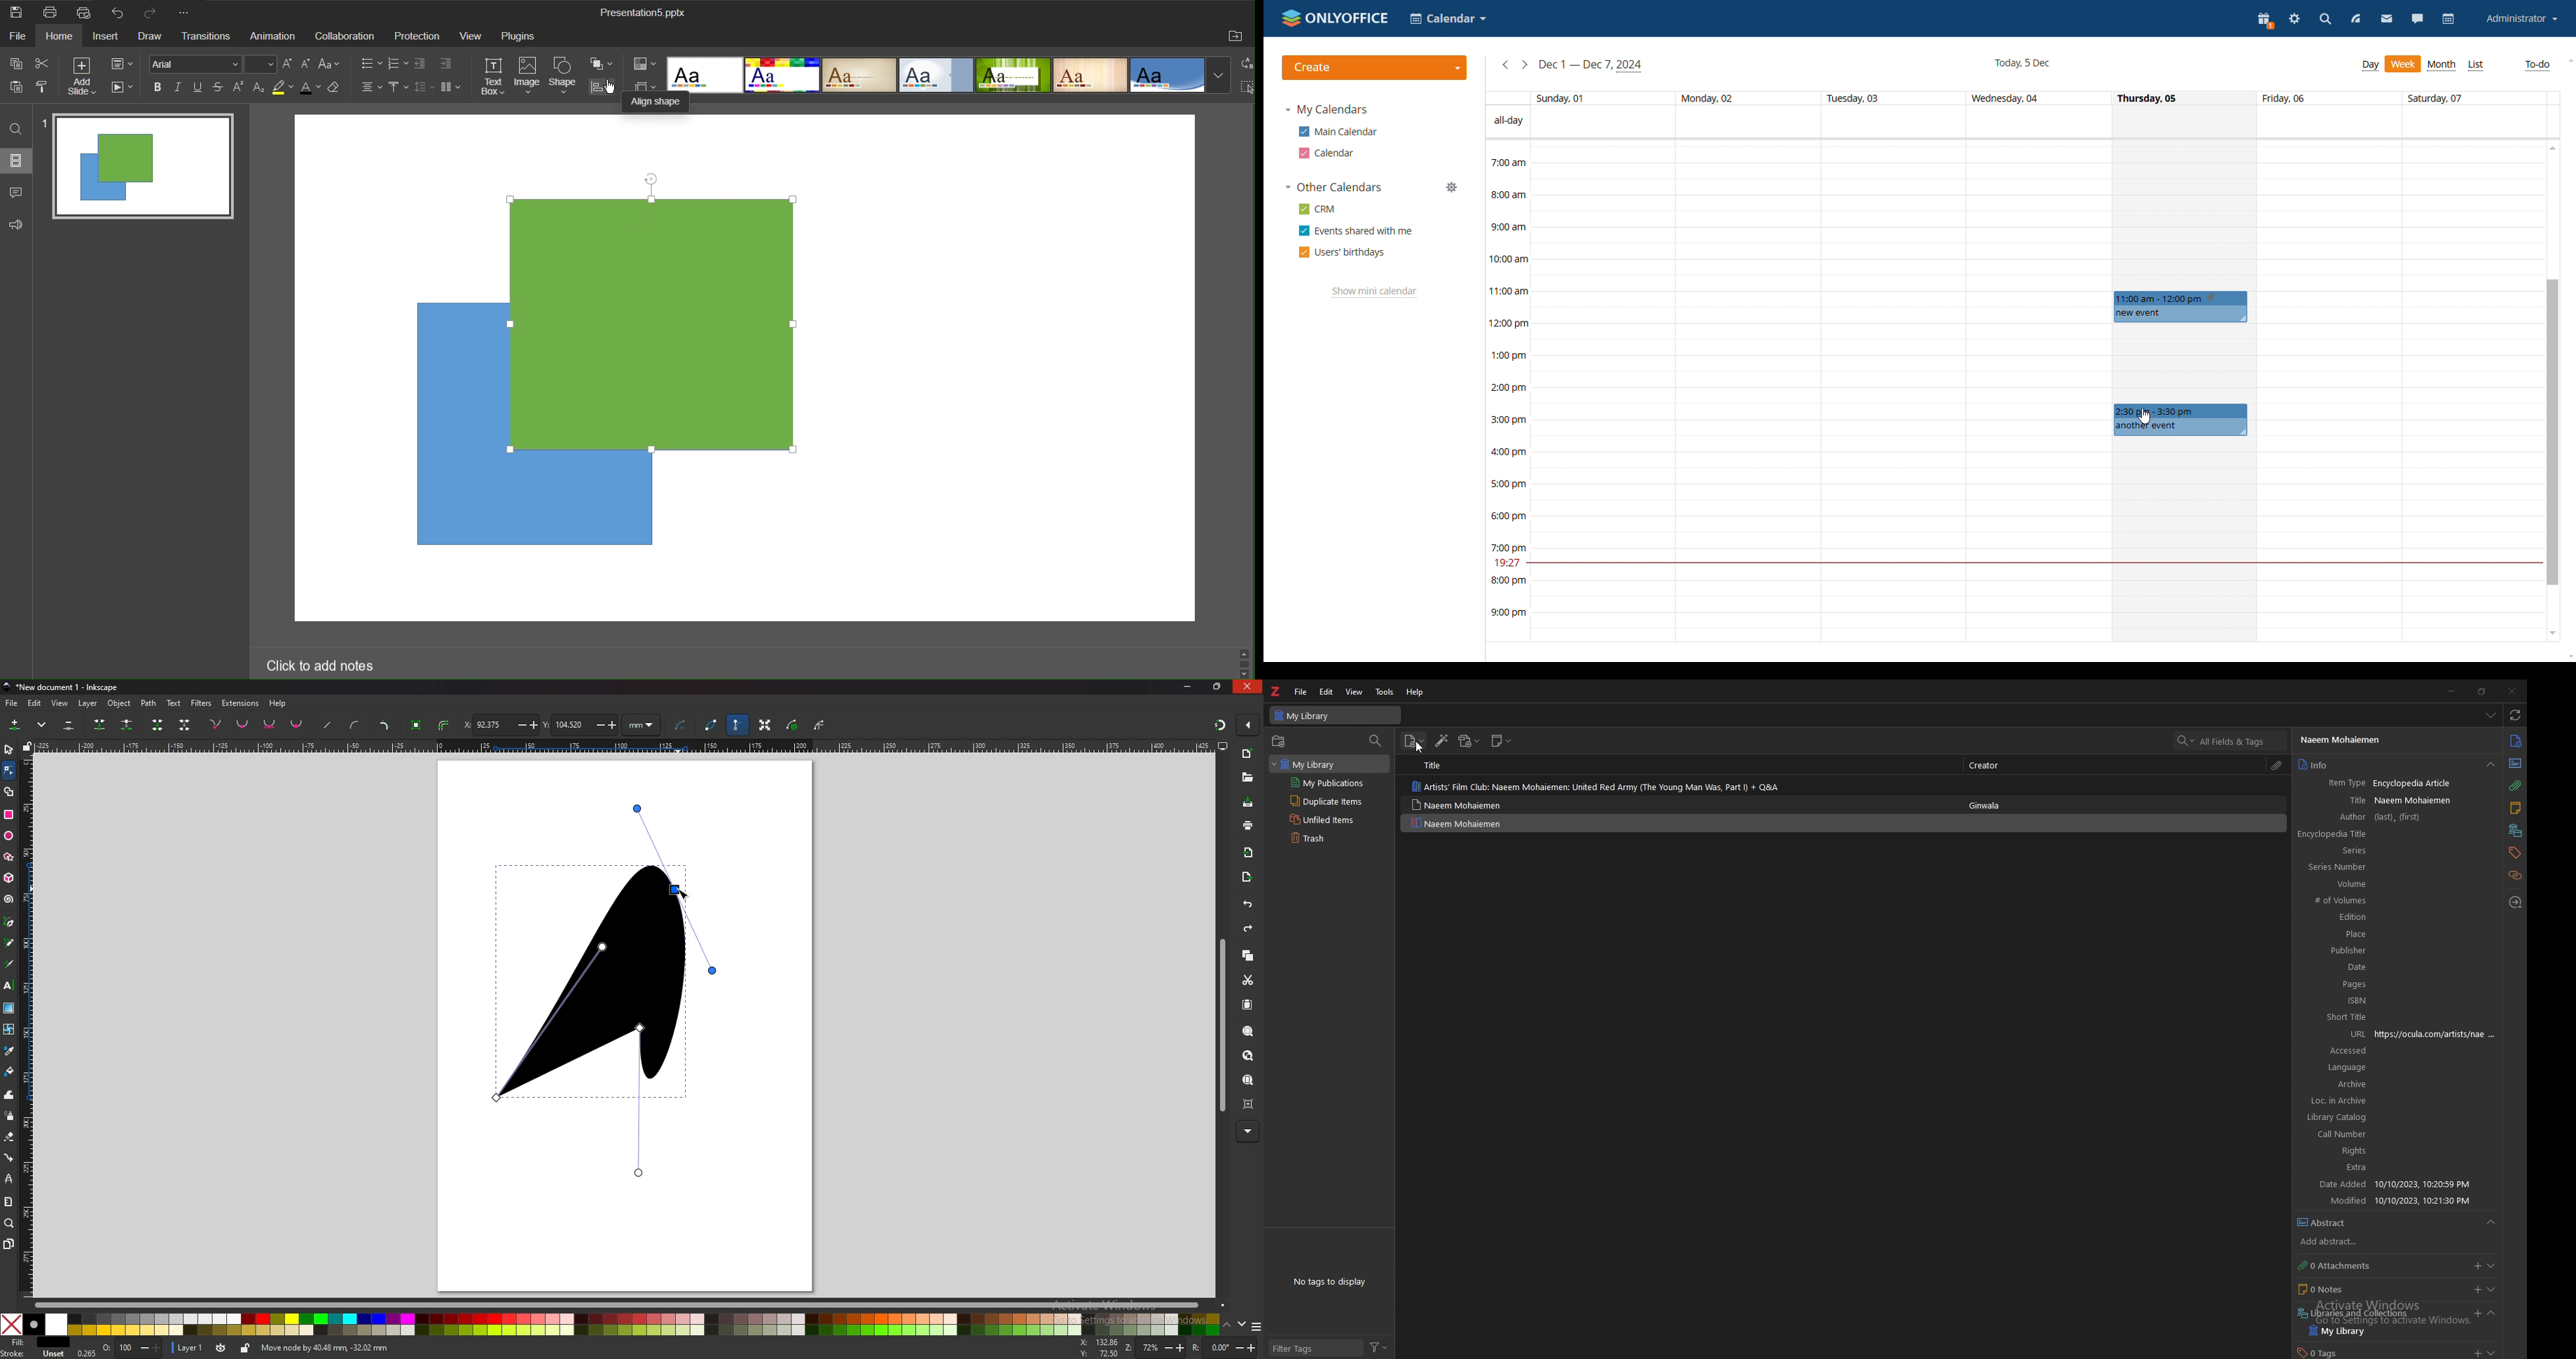  Describe the element at coordinates (1329, 1281) in the screenshot. I see `no tags to display` at that location.